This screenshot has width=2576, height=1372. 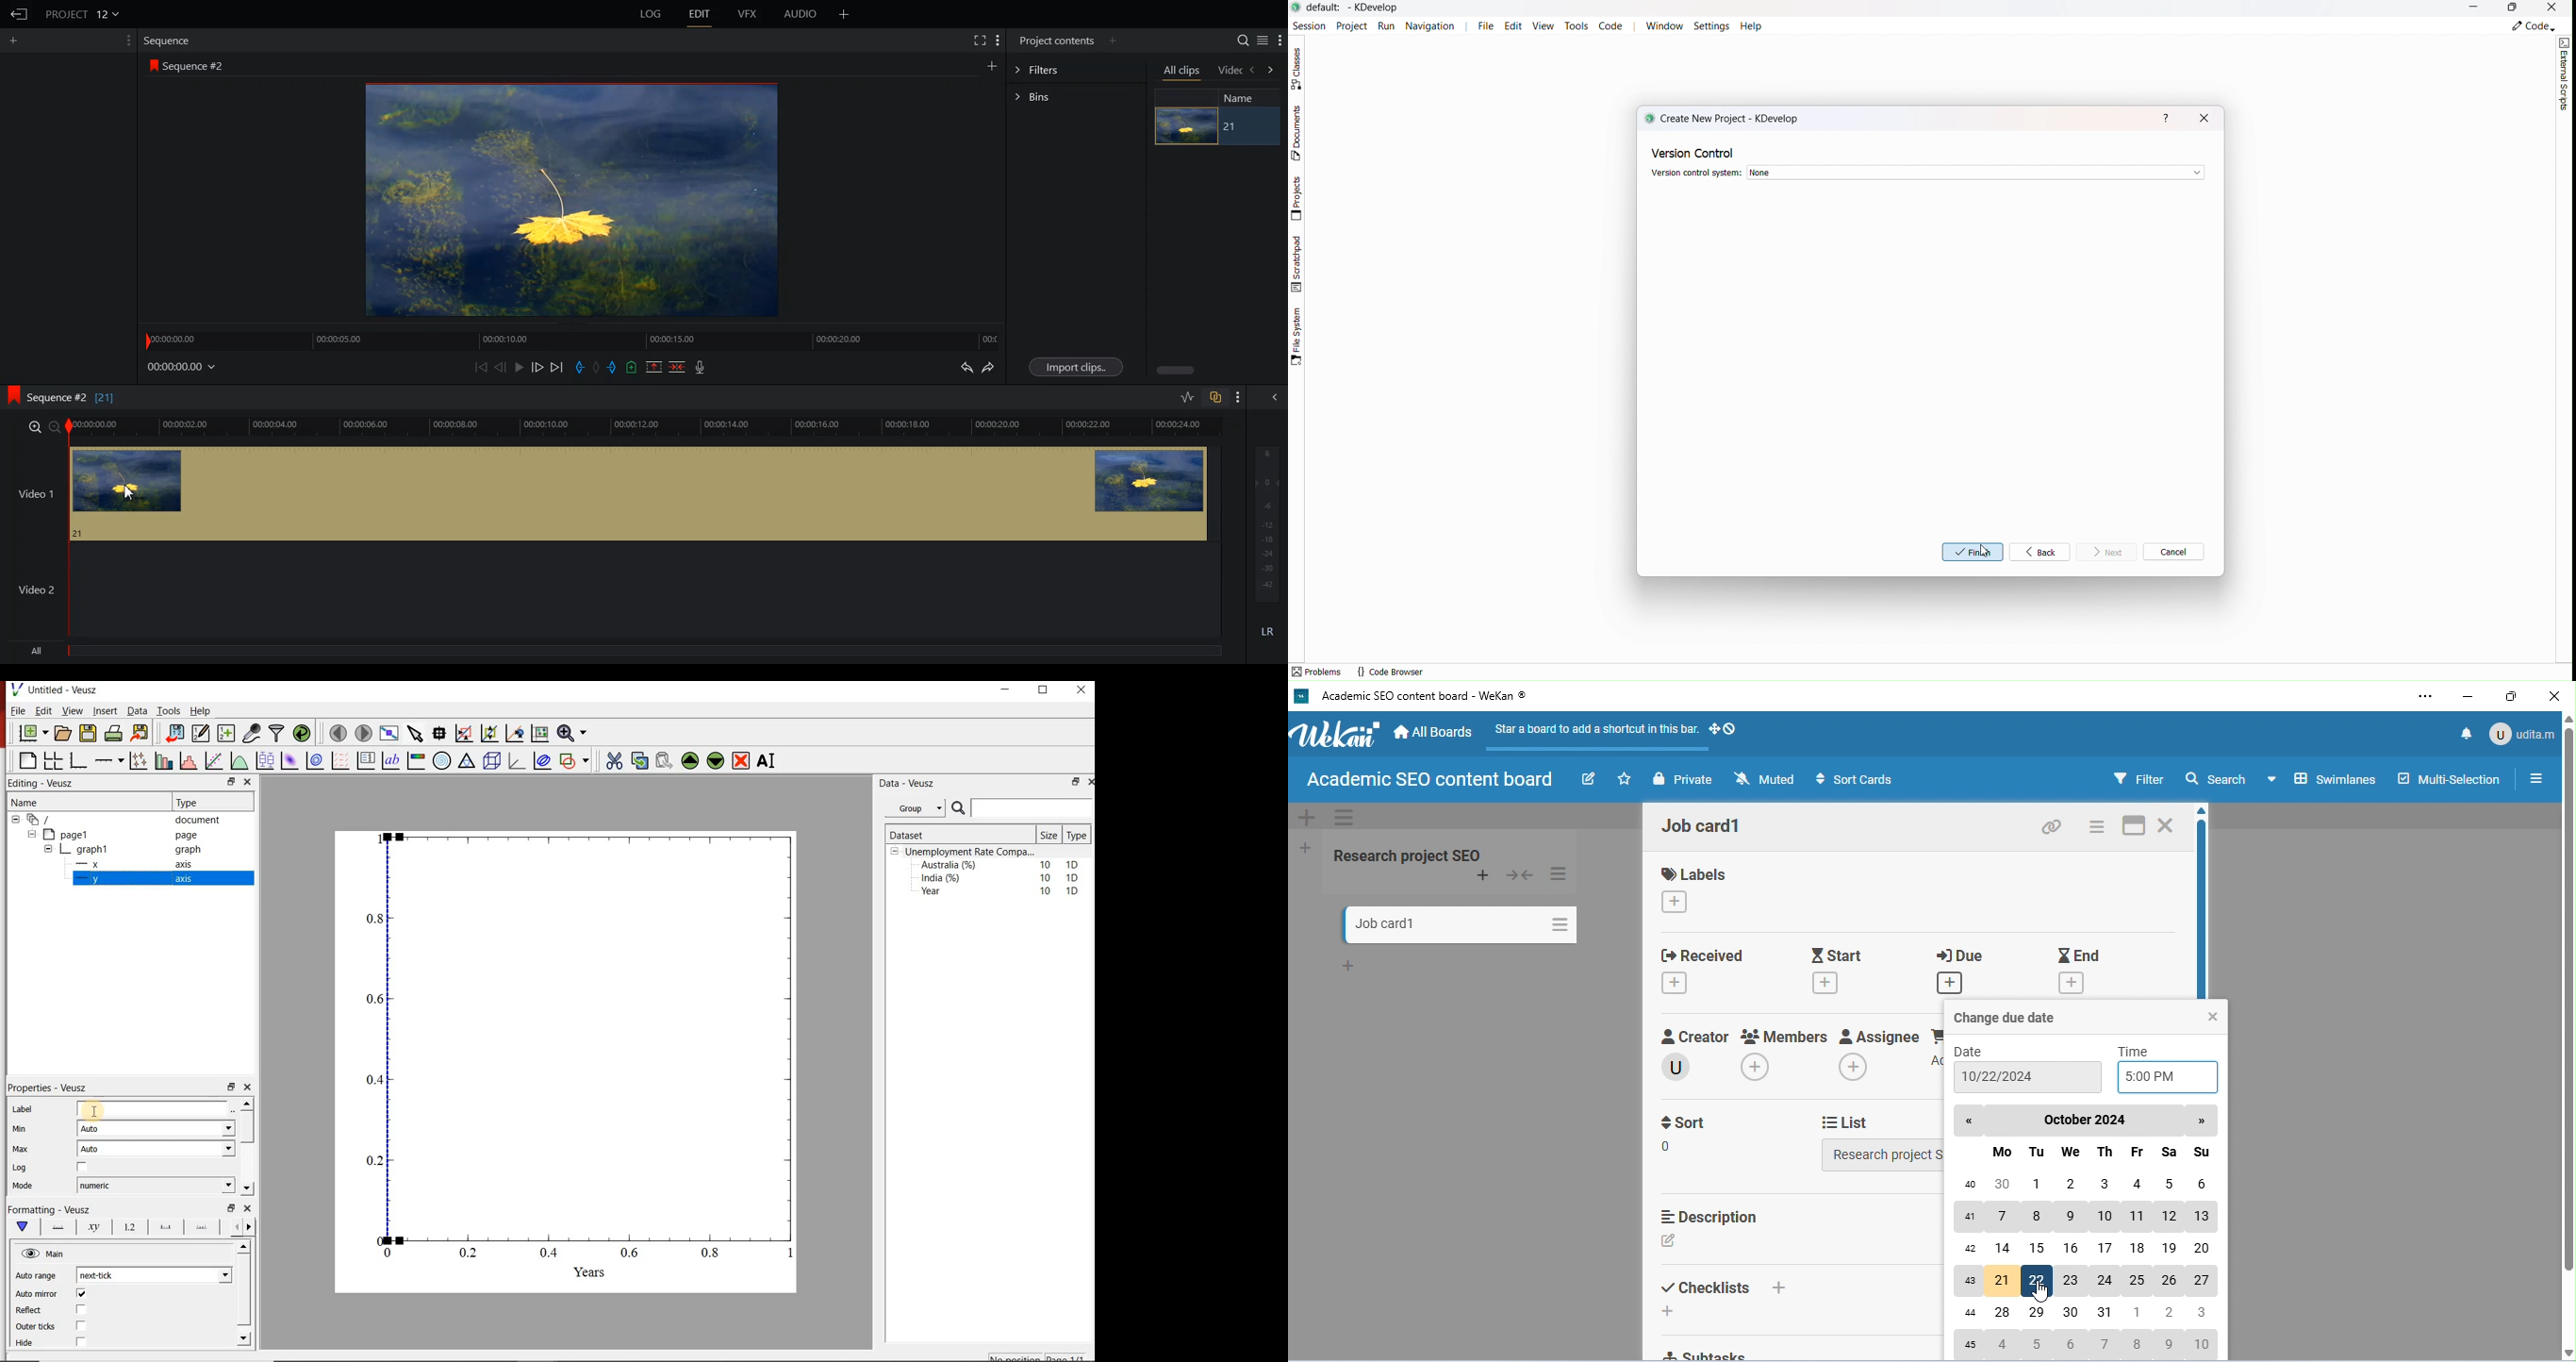 I want to click on Timeline, so click(x=573, y=339).